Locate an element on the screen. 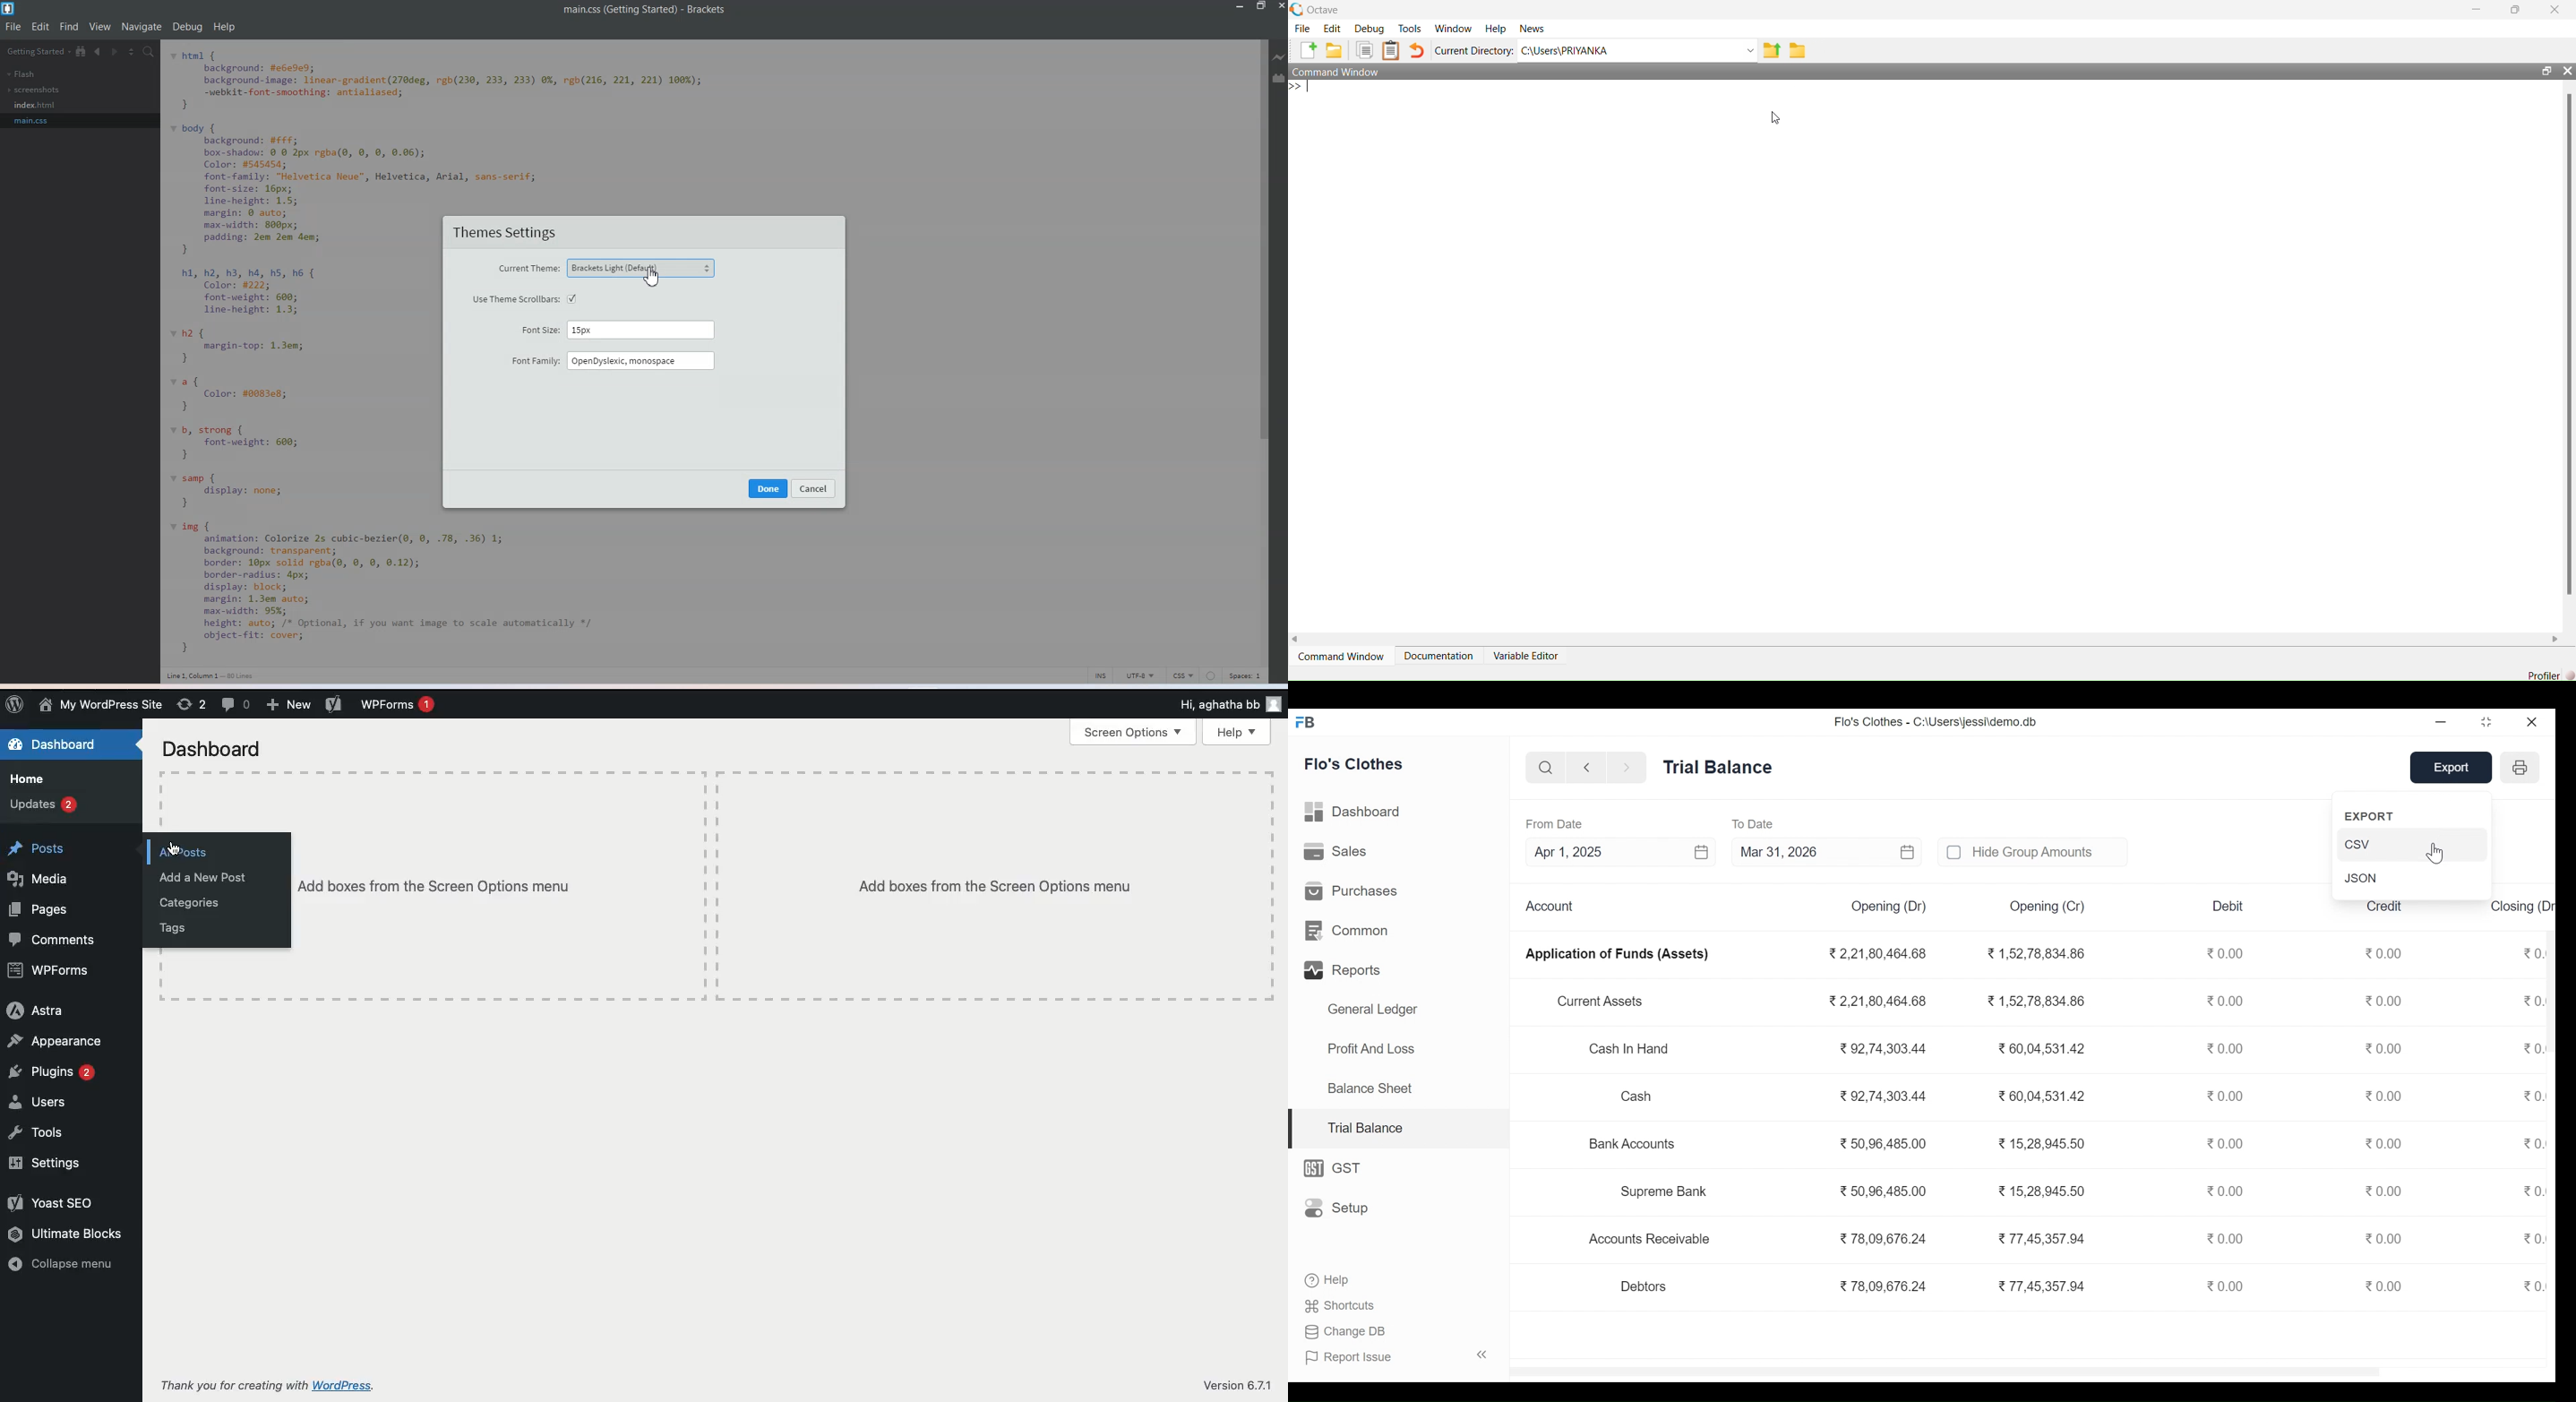 Image resolution: width=2576 pixels, height=1428 pixels. Tools is located at coordinates (35, 1132).